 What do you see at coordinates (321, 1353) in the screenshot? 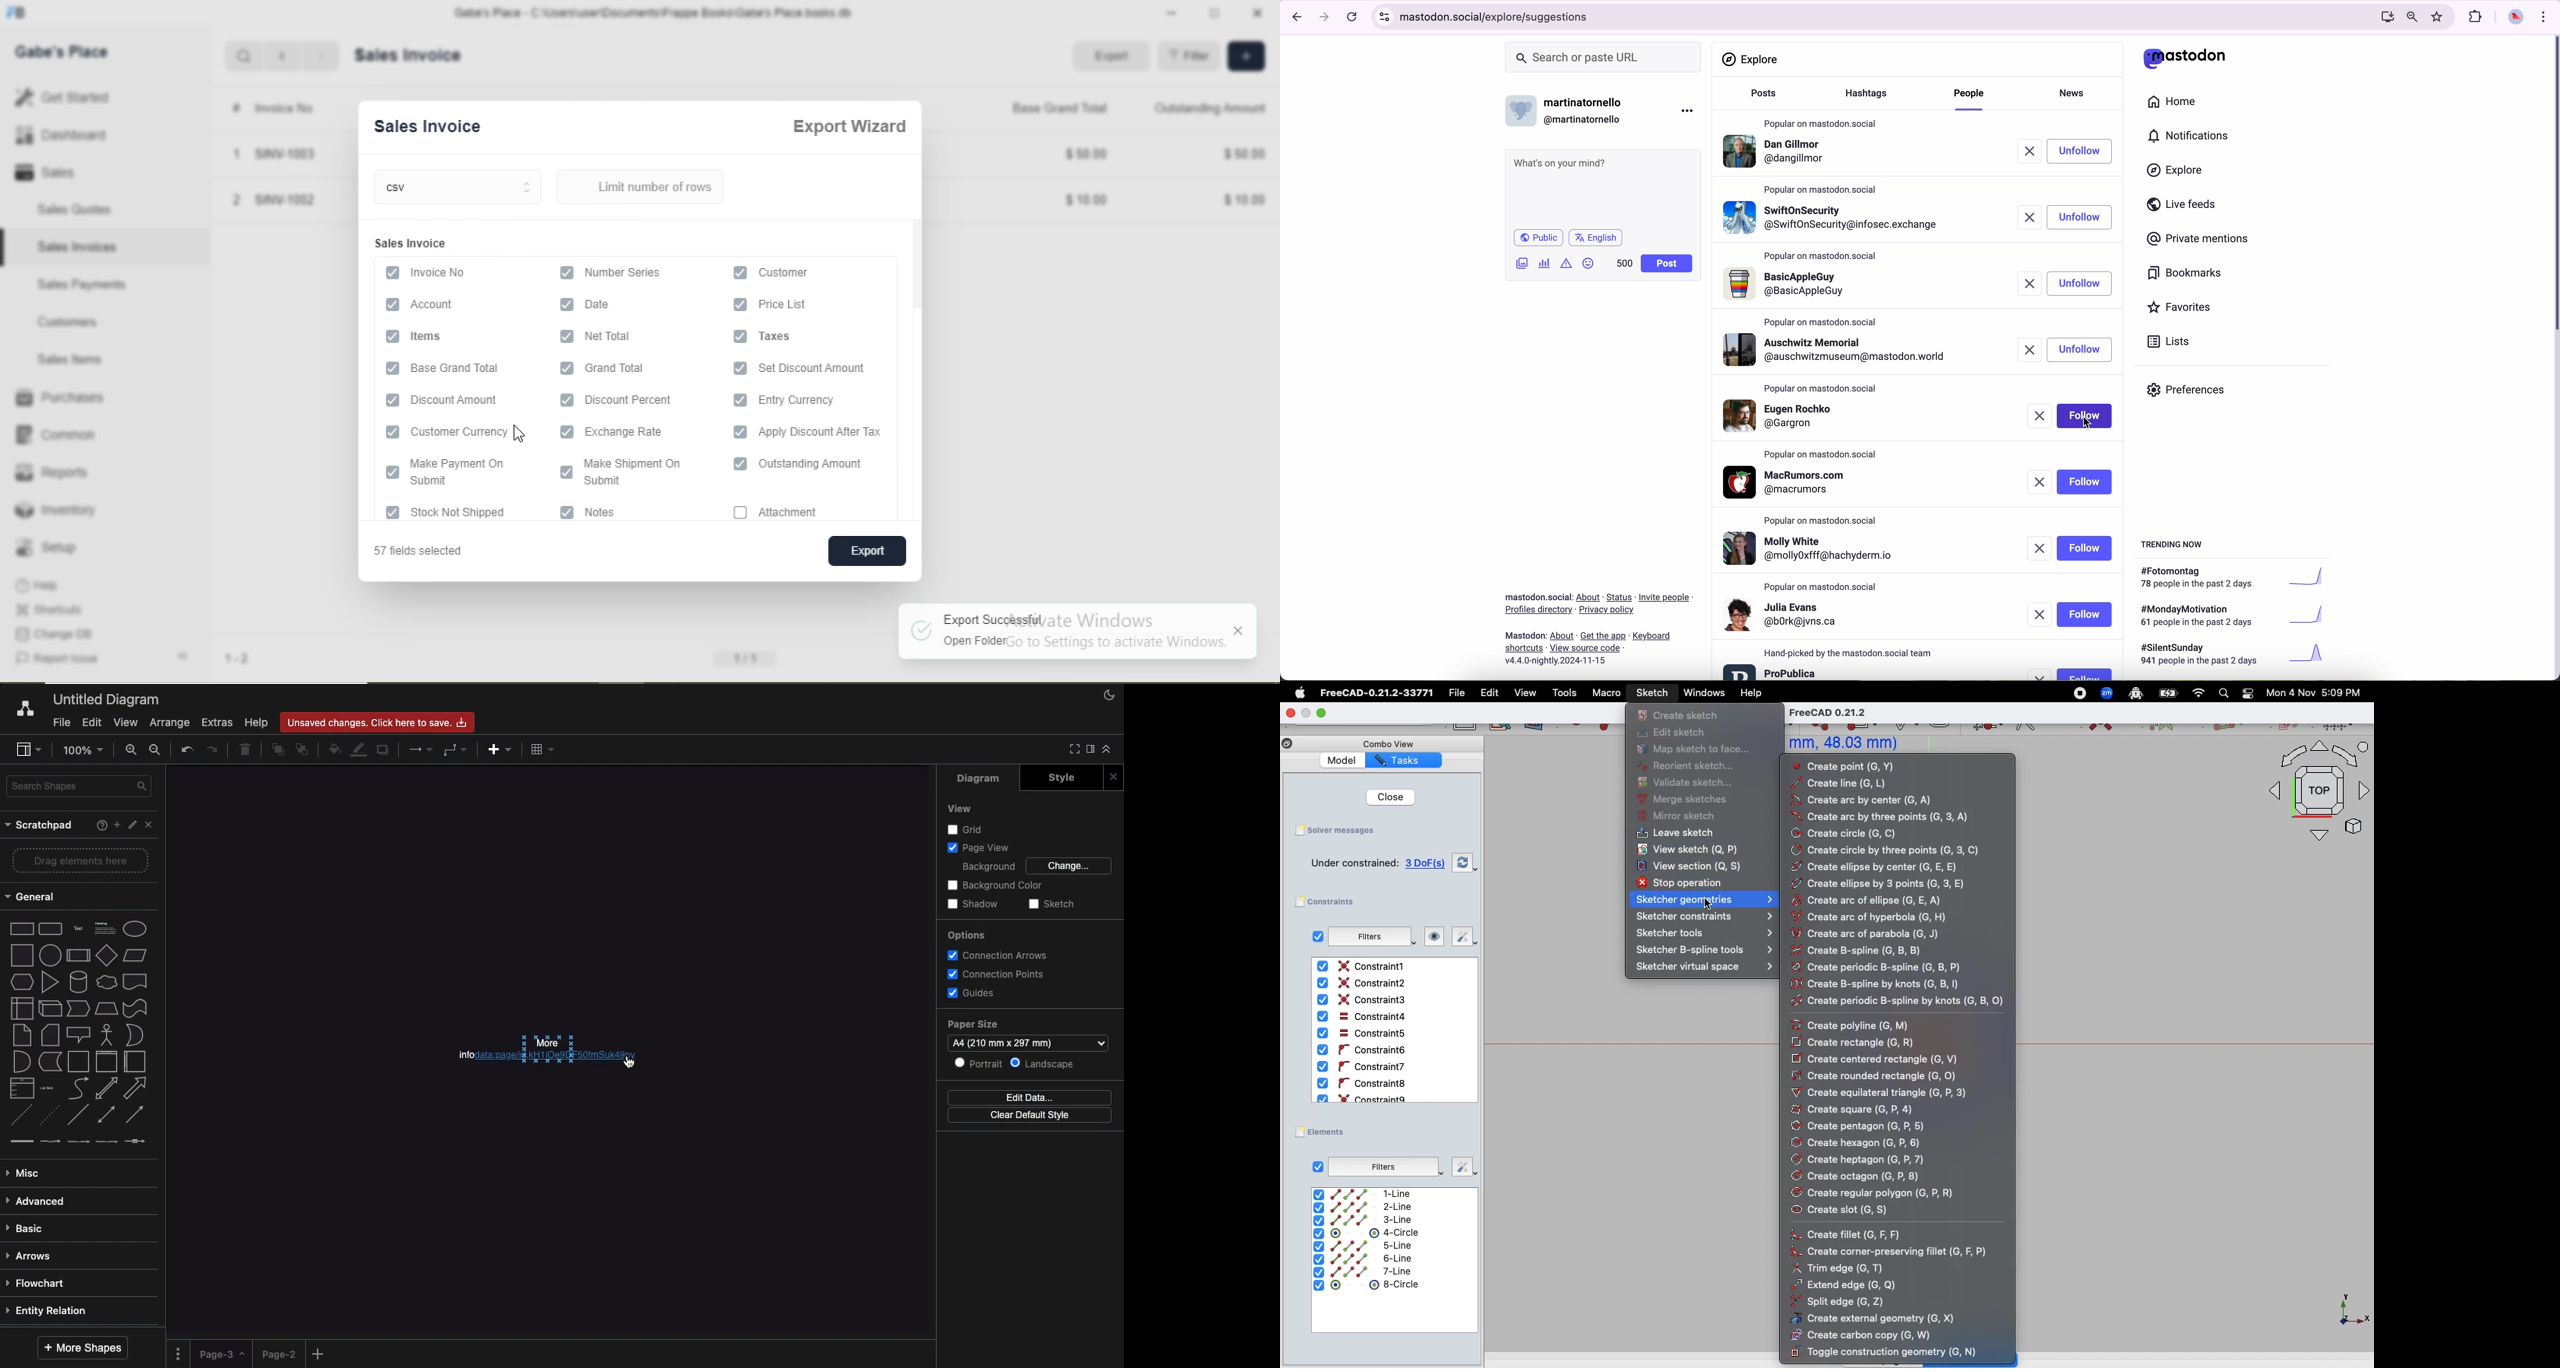
I see `Add` at bounding box center [321, 1353].